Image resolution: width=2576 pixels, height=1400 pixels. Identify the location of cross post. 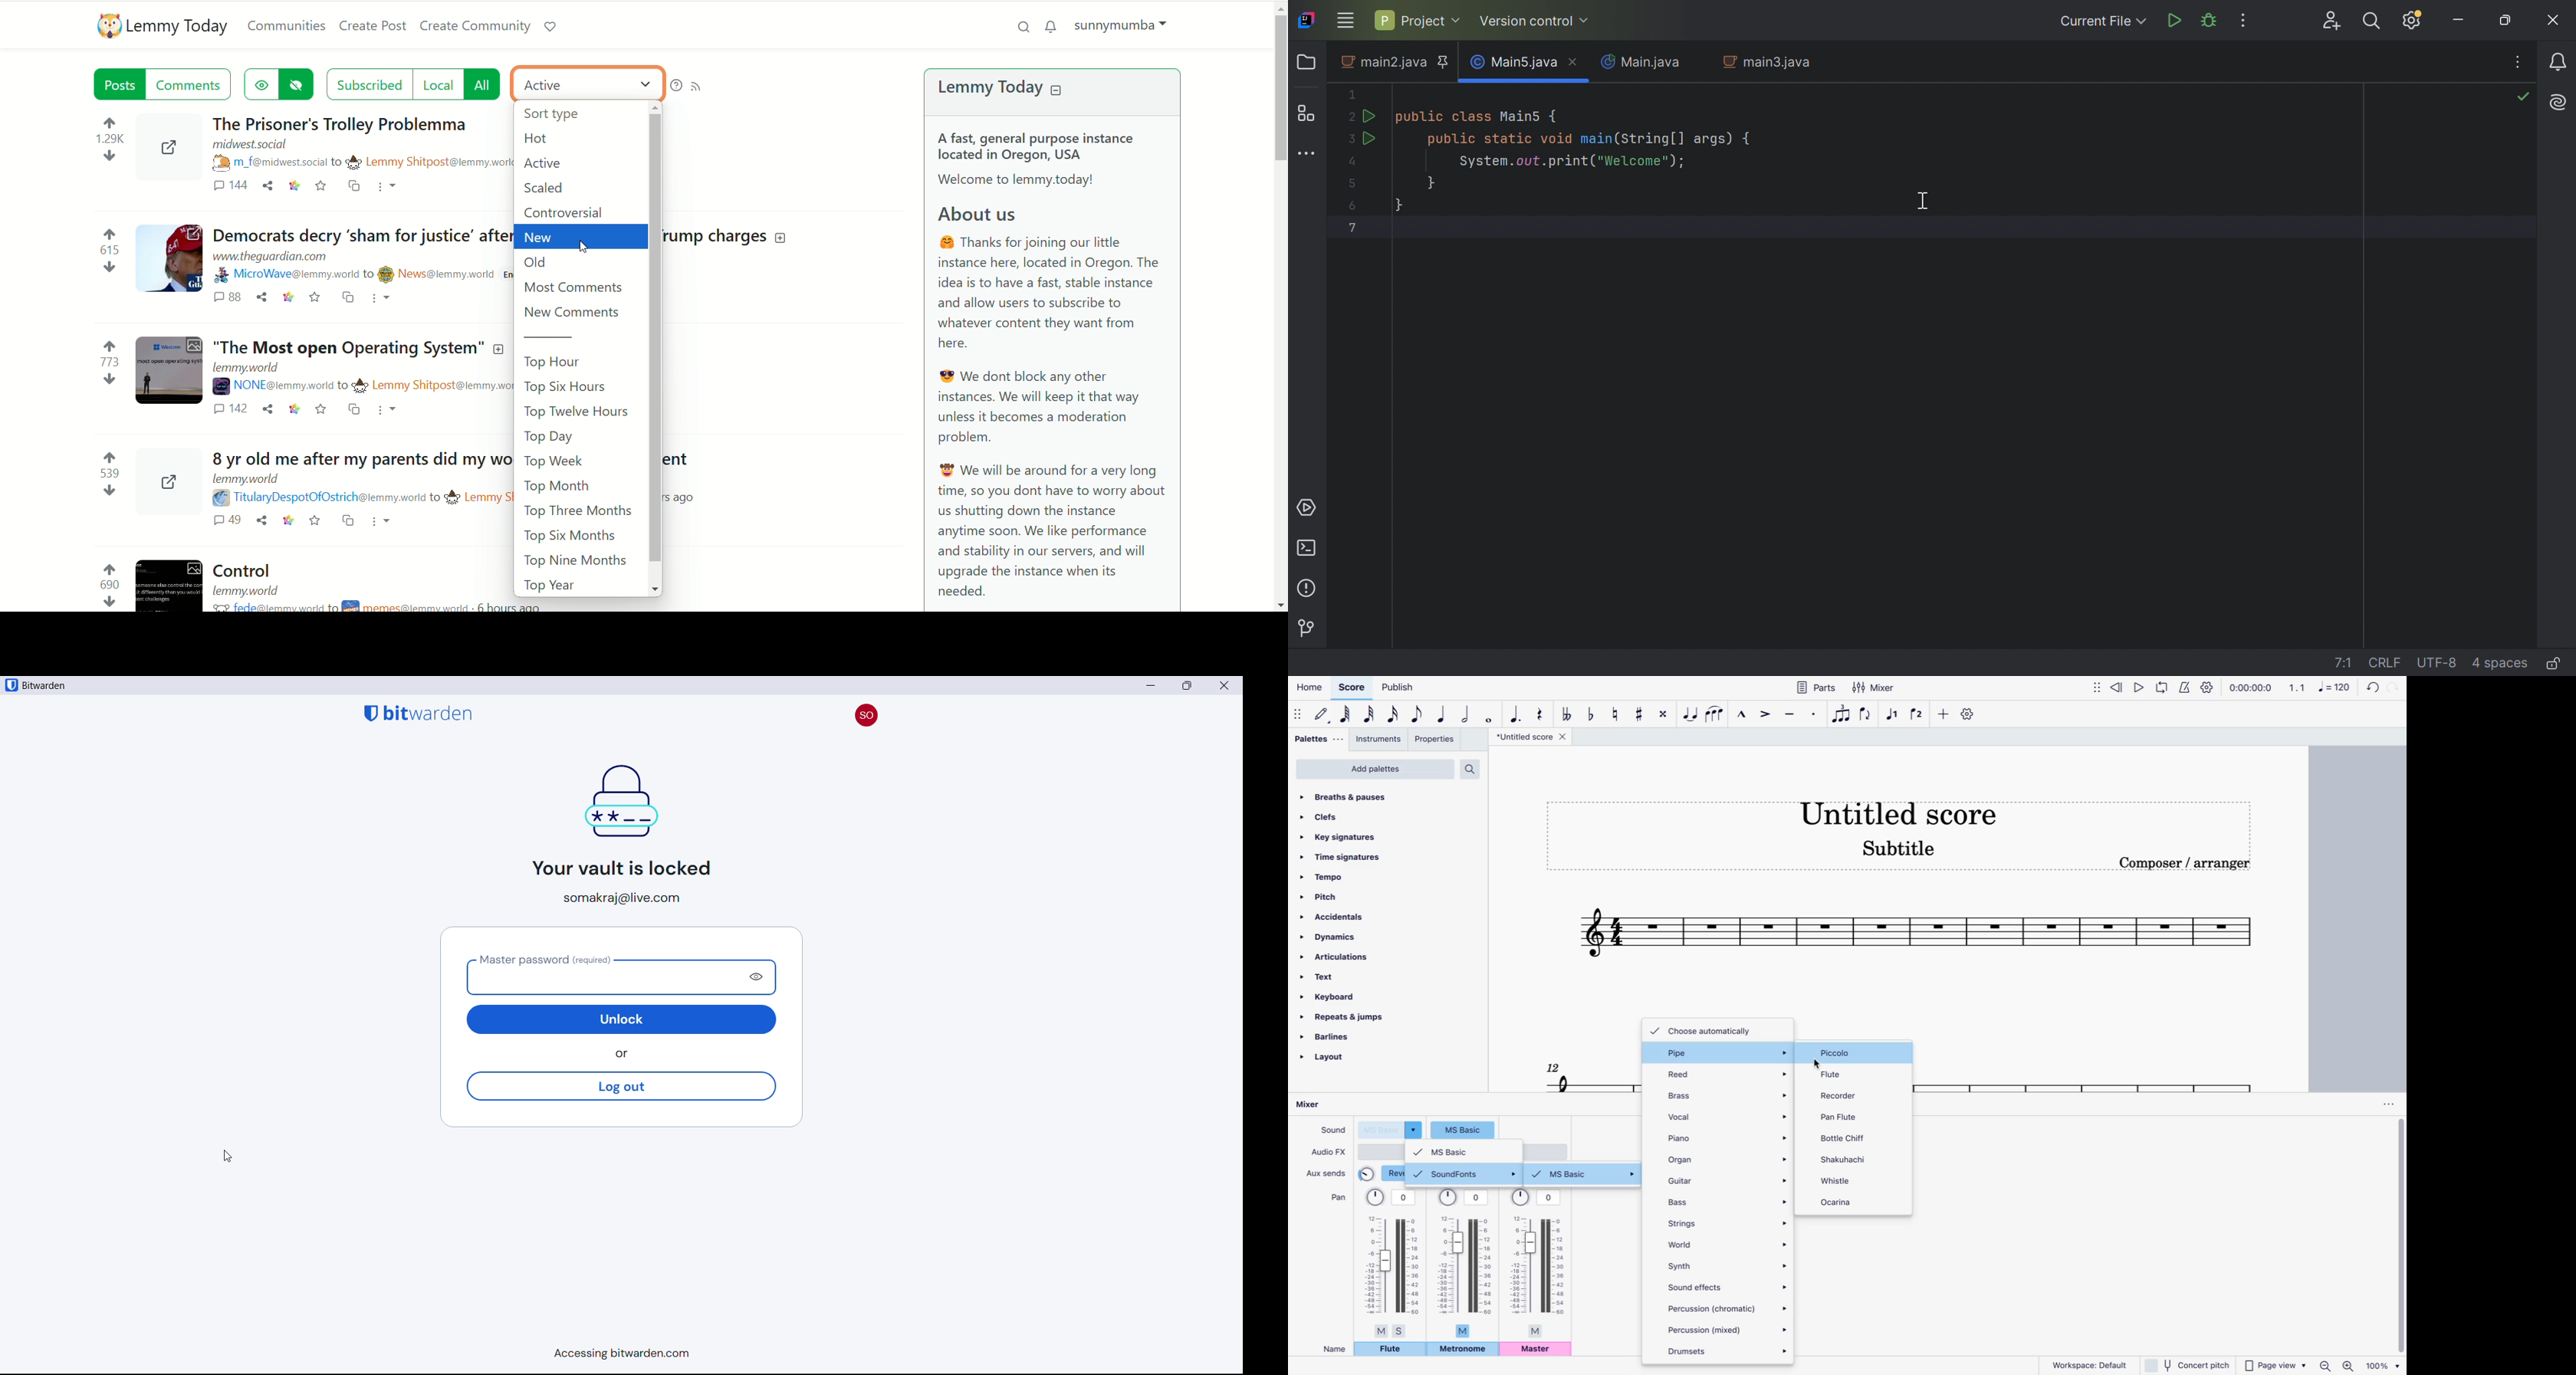
(356, 413).